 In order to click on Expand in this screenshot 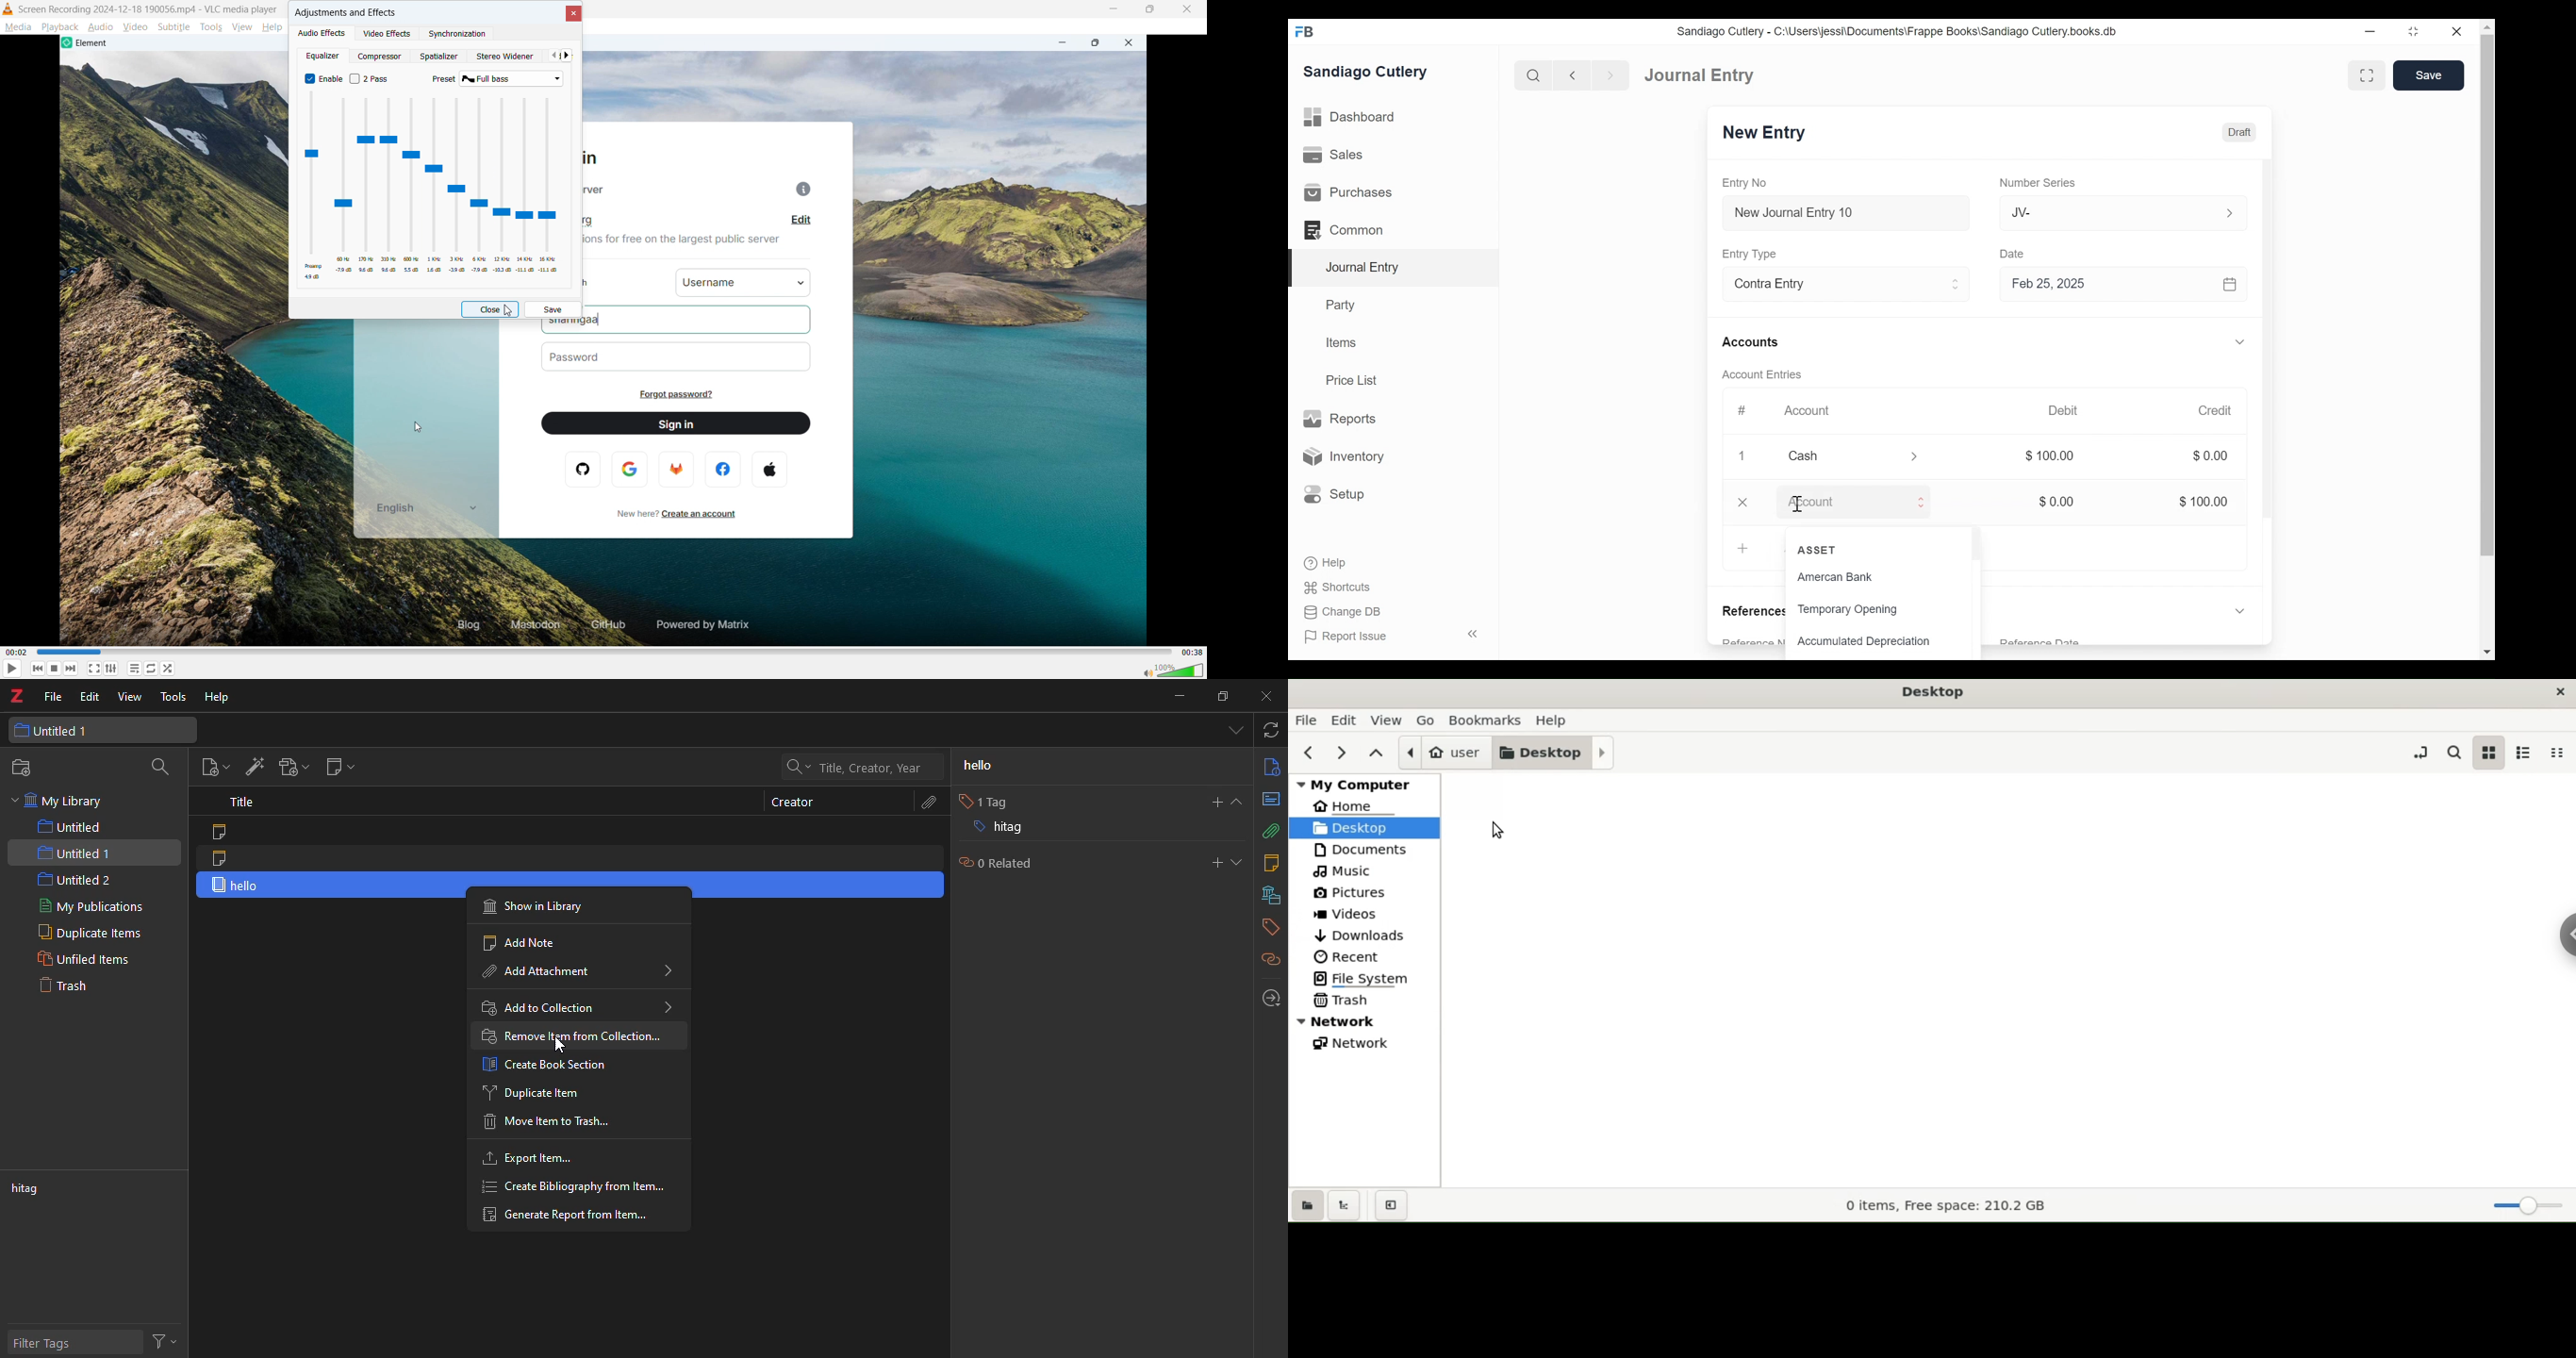, I will do `click(2228, 211)`.